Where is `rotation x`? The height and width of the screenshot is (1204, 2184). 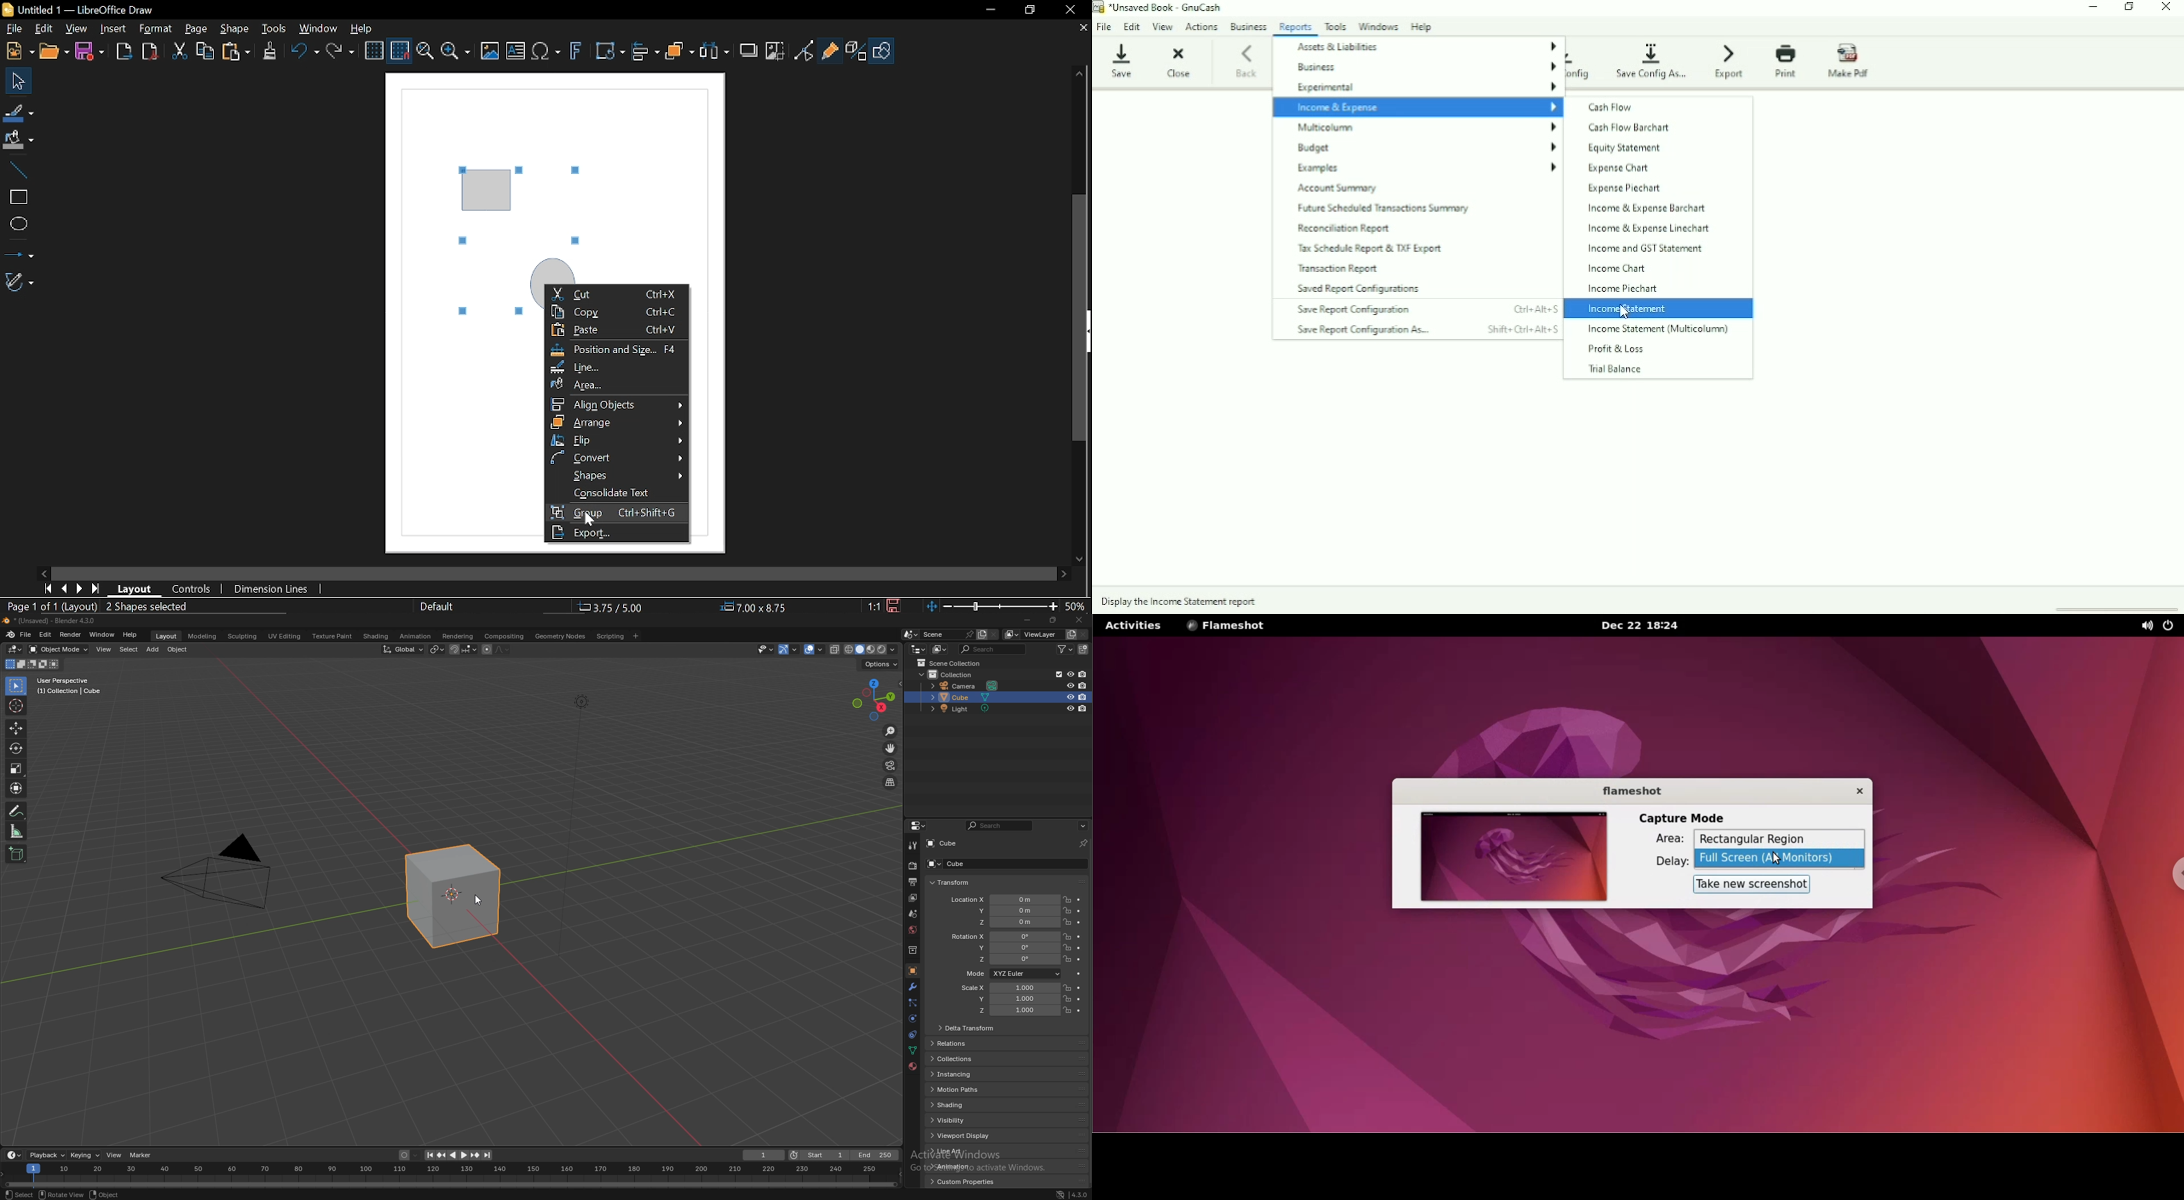
rotation x is located at coordinates (1002, 938).